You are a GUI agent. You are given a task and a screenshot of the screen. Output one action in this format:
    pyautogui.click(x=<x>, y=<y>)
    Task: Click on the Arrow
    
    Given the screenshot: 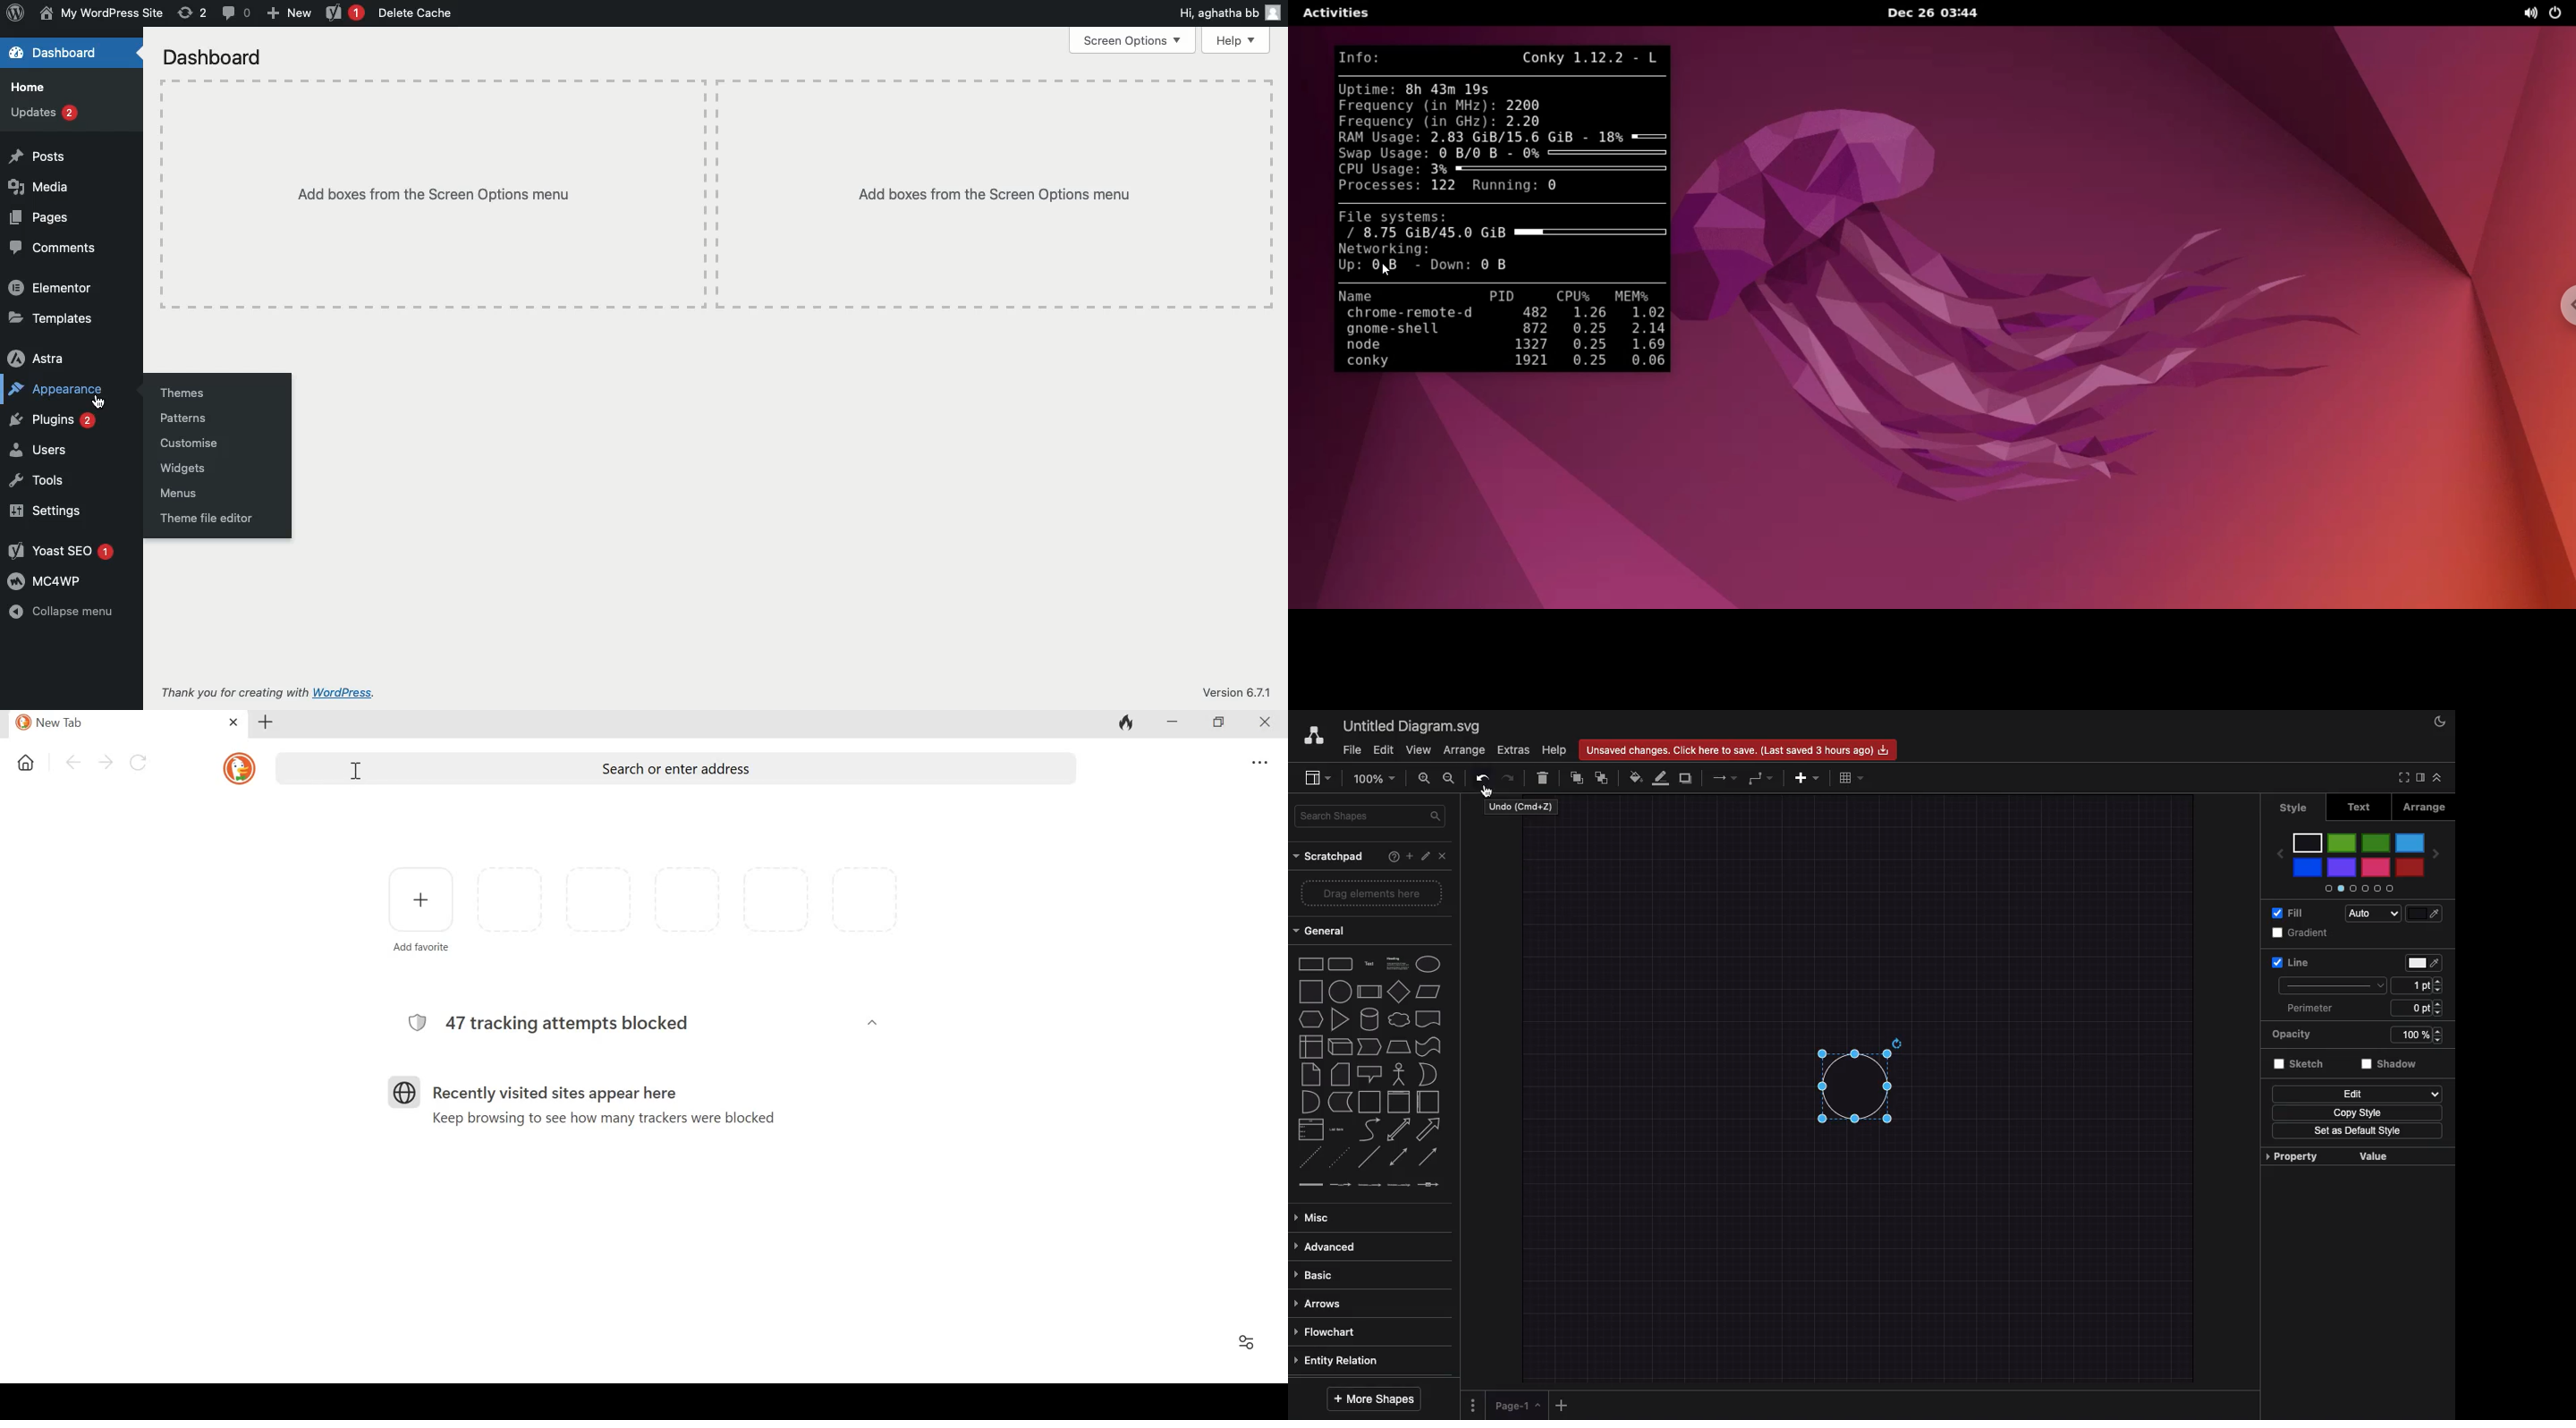 What is the action you would take?
    pyautogui.click(x=1726, y=776)
    